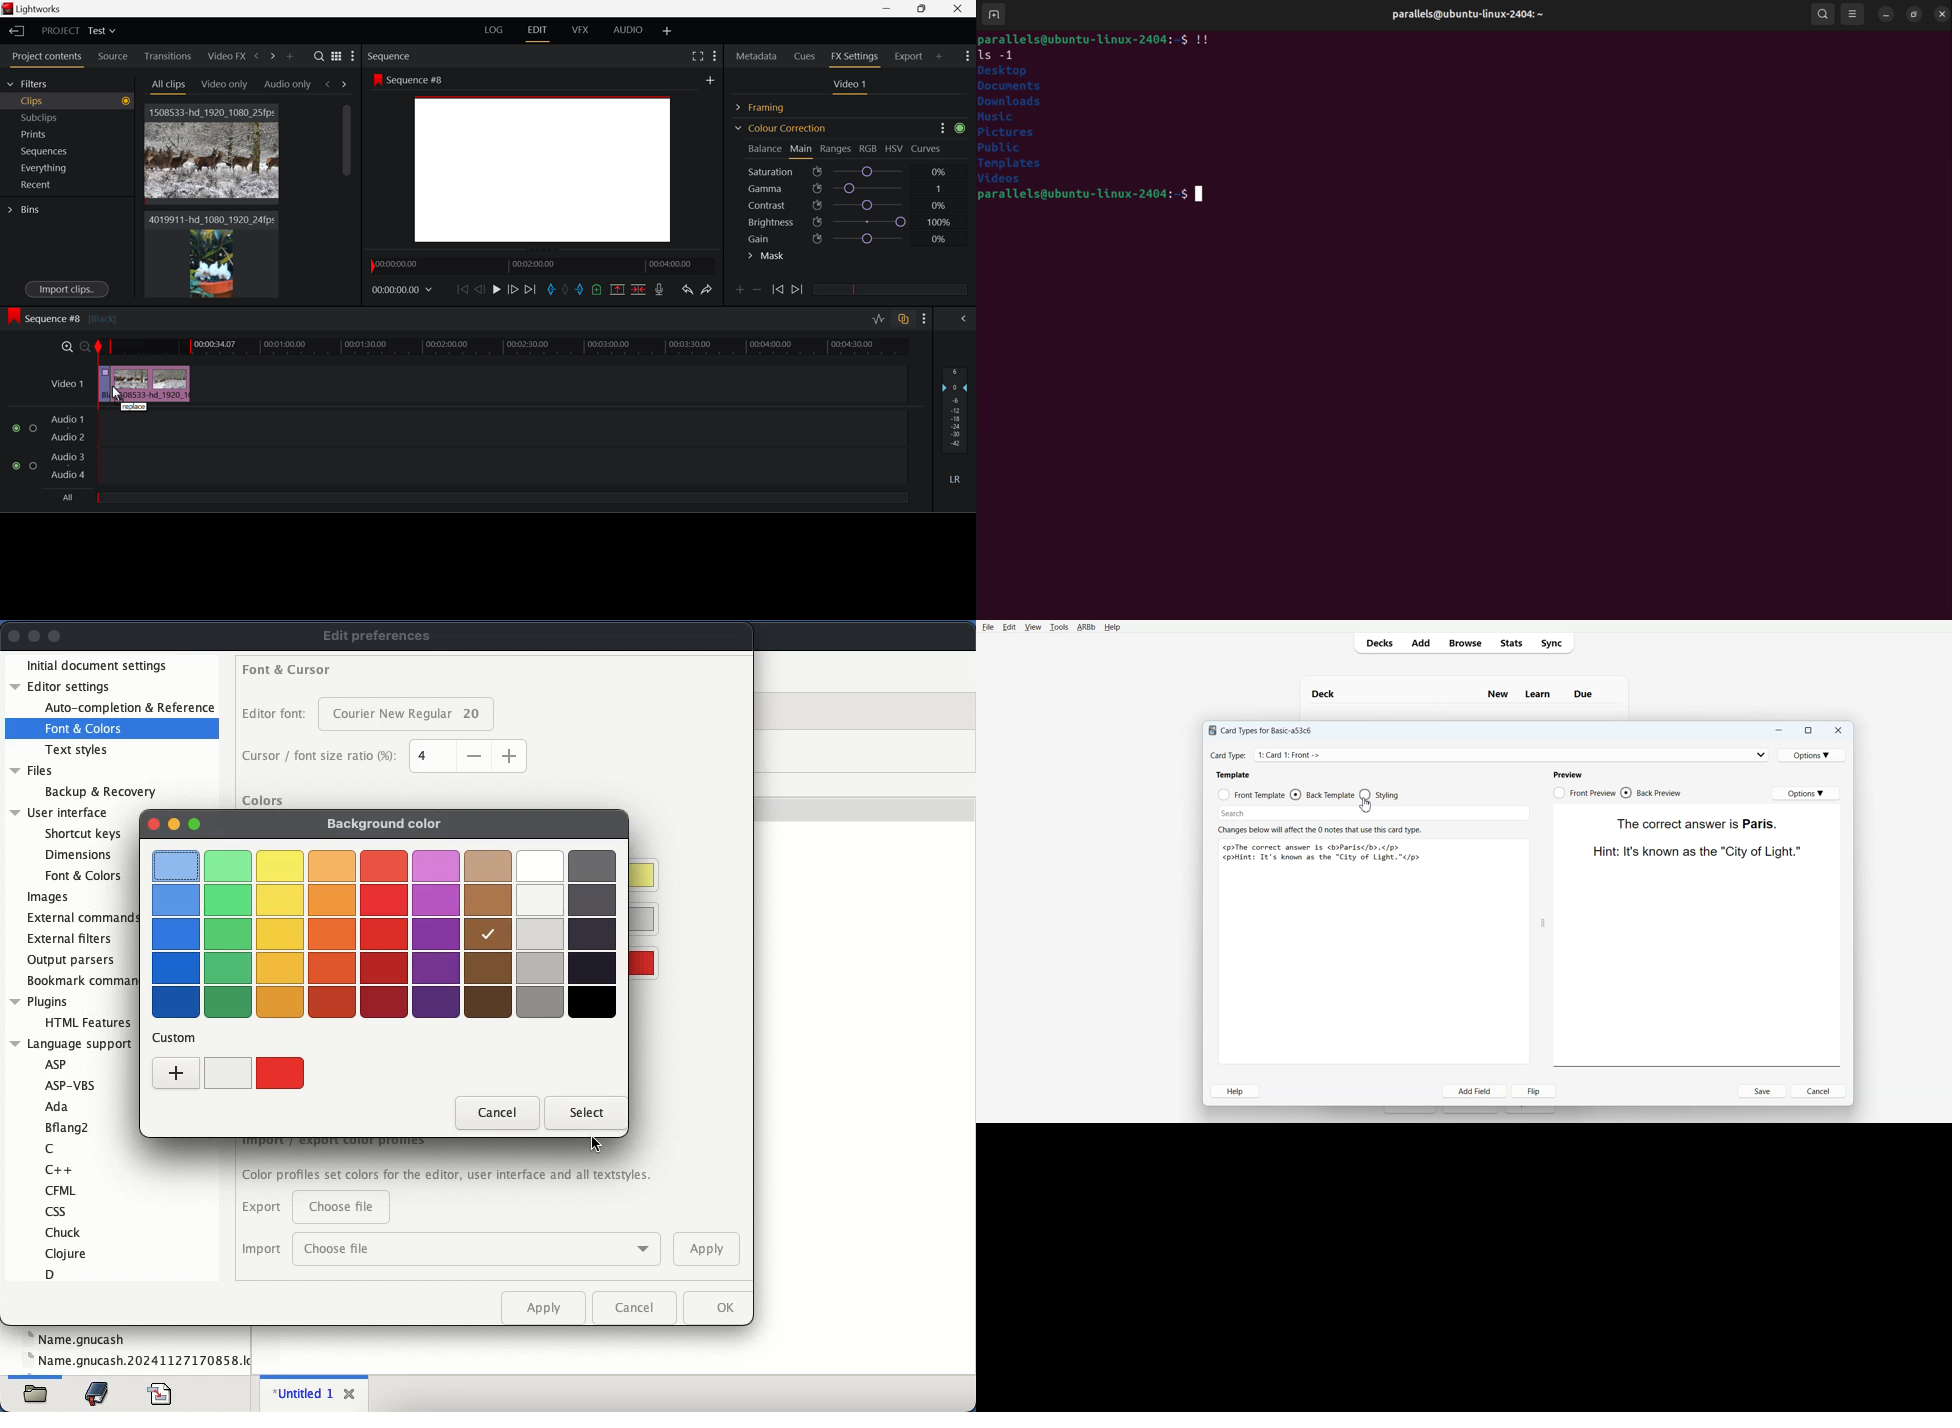 The width and height of the screenshot is (1960, 1428). What do you see at coordinates (546, 1306) in the screenshot?
I see `apply` at bounding box center [546, 1306].